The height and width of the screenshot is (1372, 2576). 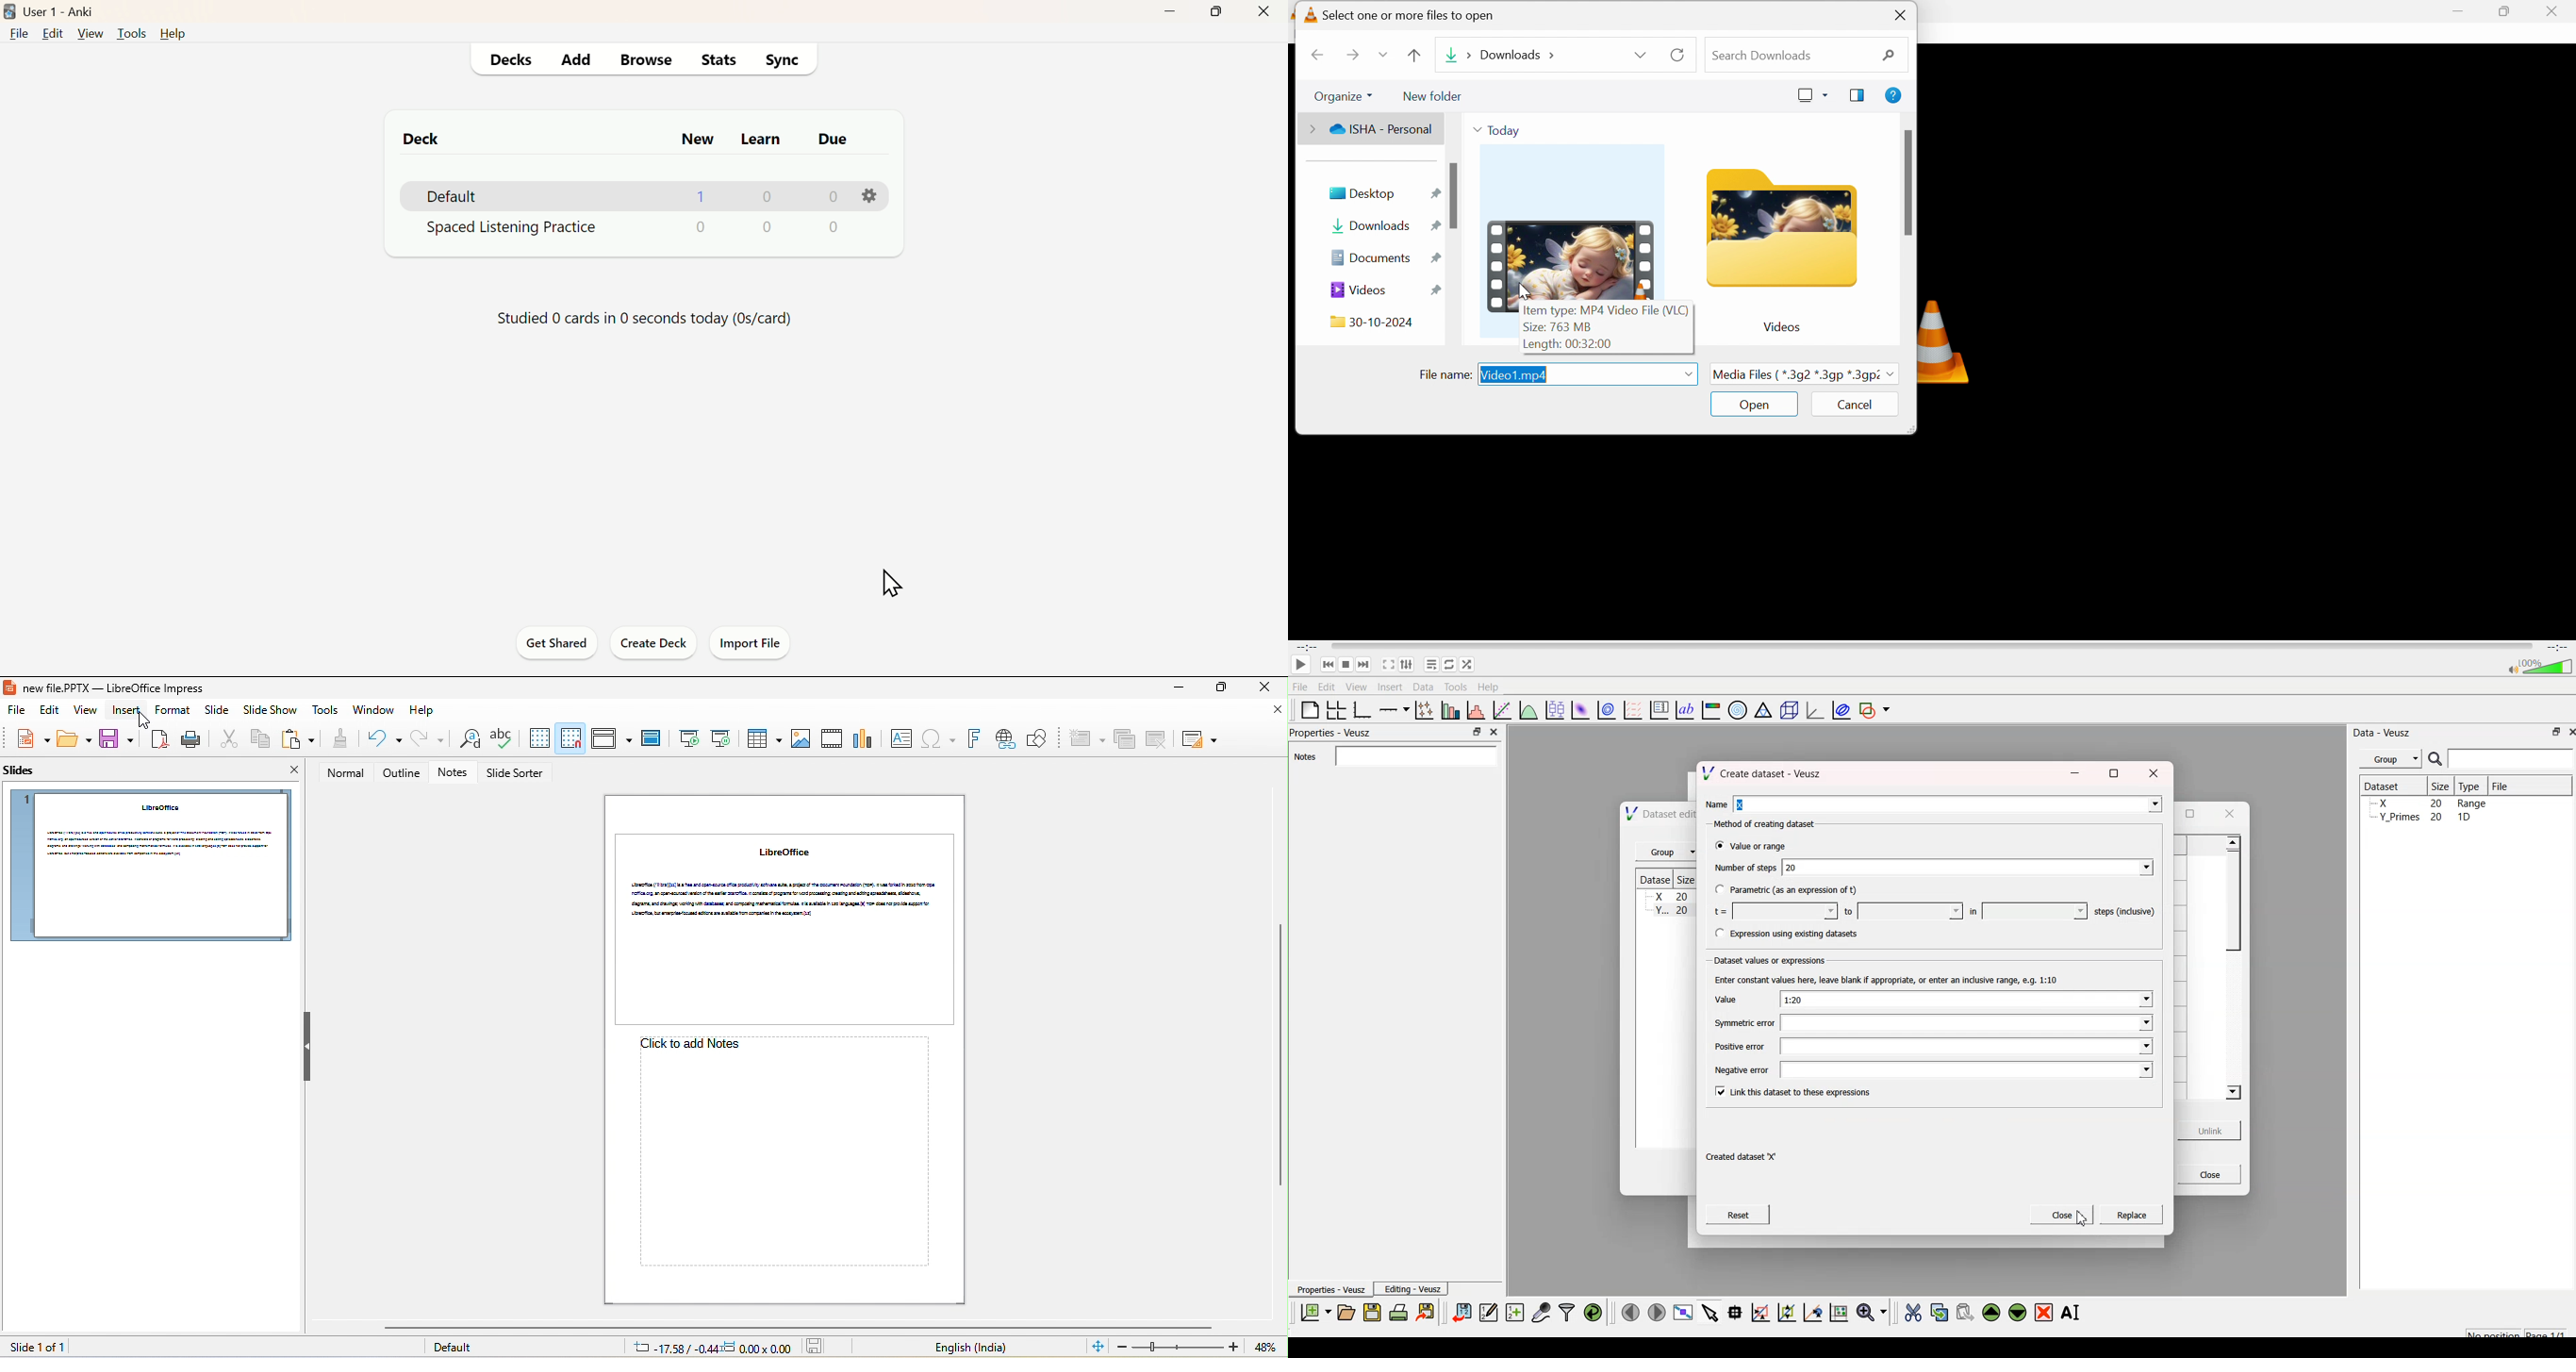 I want to click on ("Parametric (as an expression of t), so click(x=1789, y=890).